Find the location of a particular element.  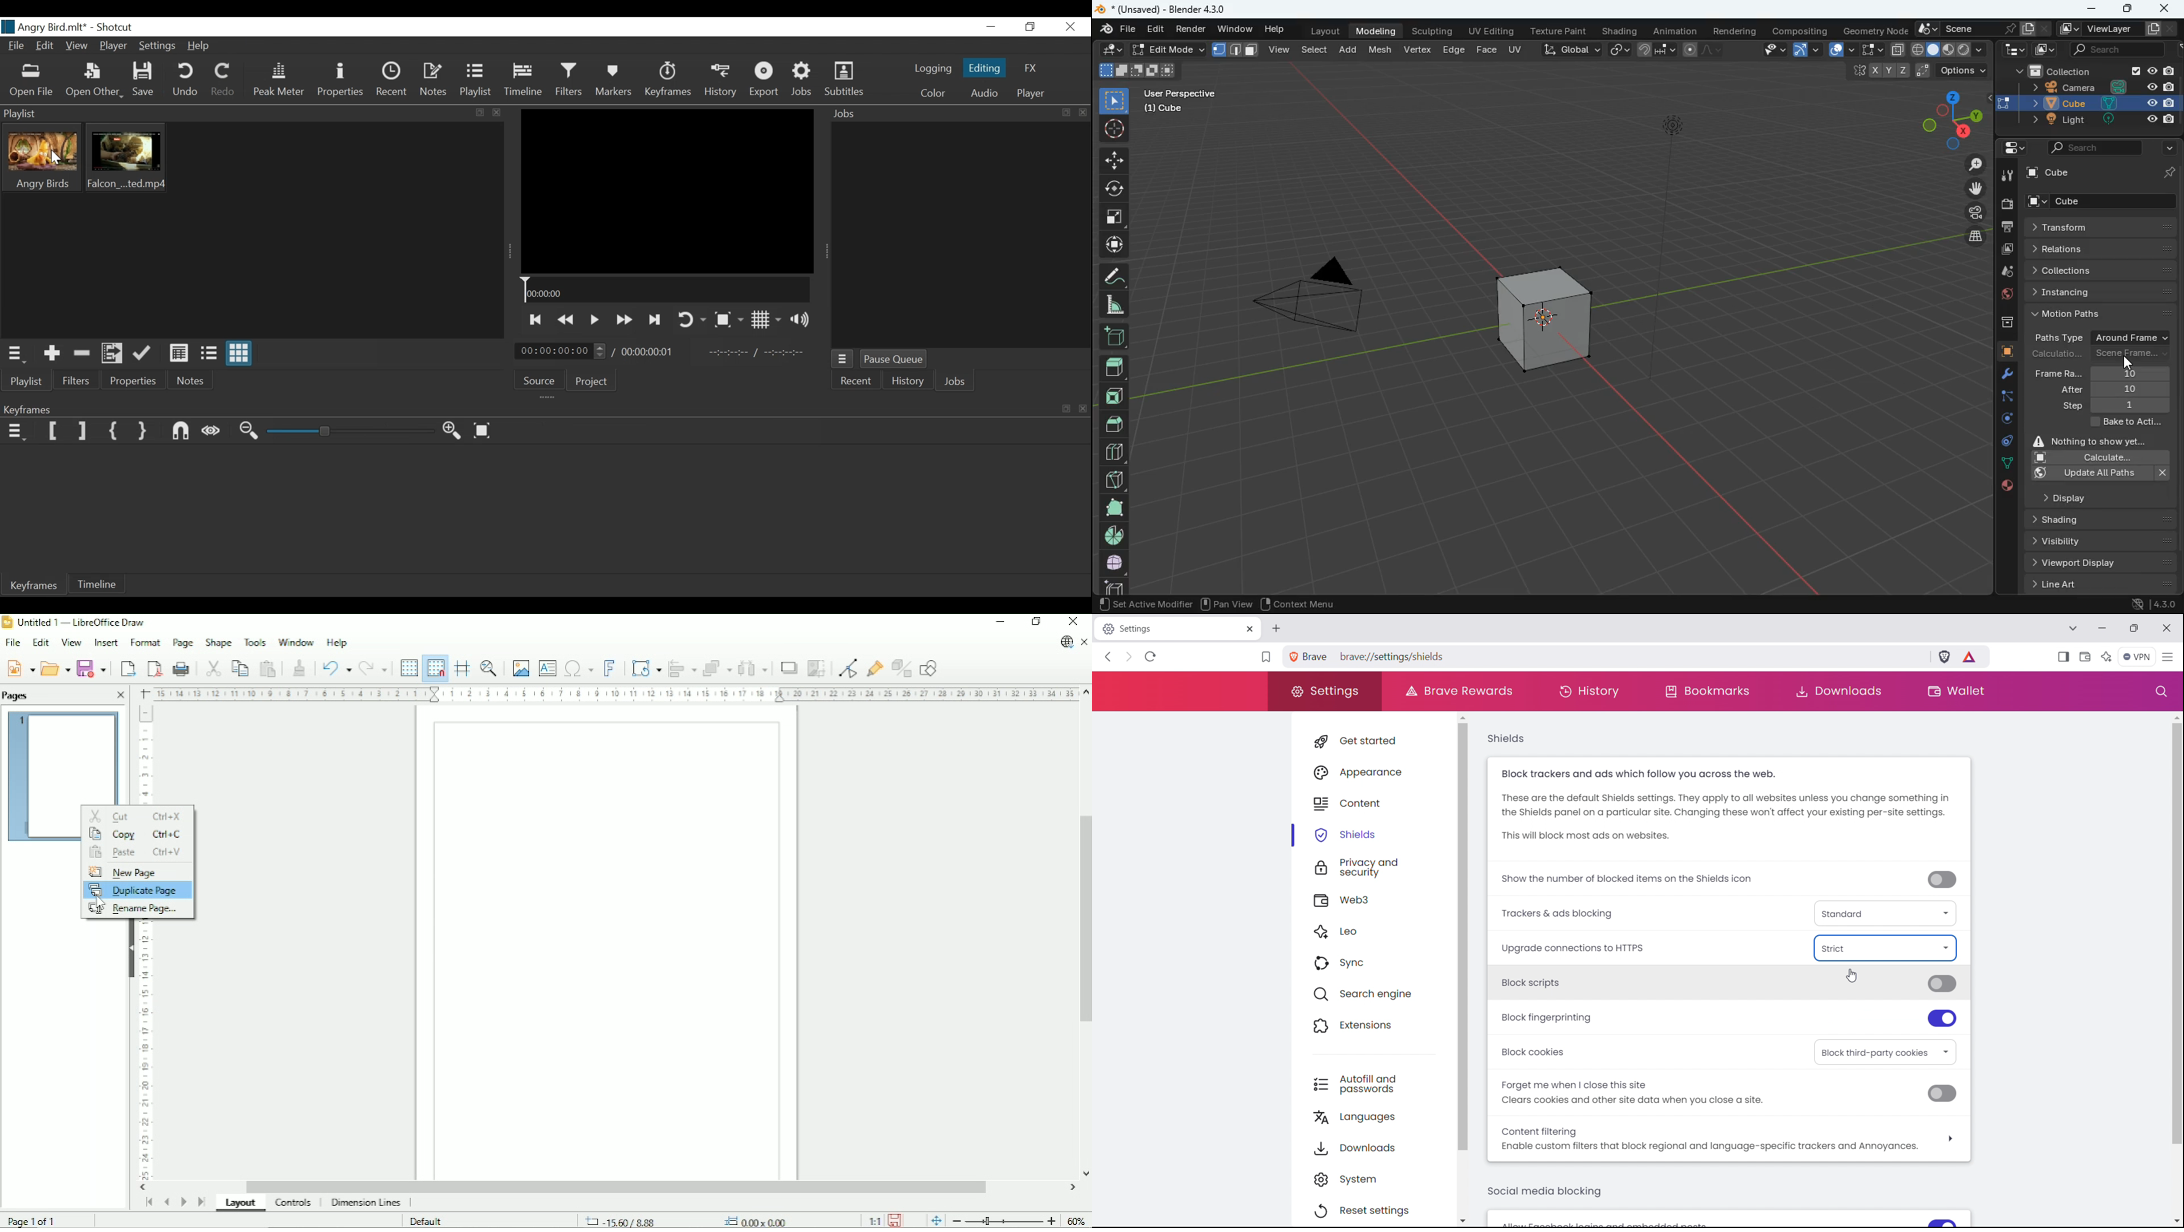

Playlist menu is located at coordinates (15, 354).